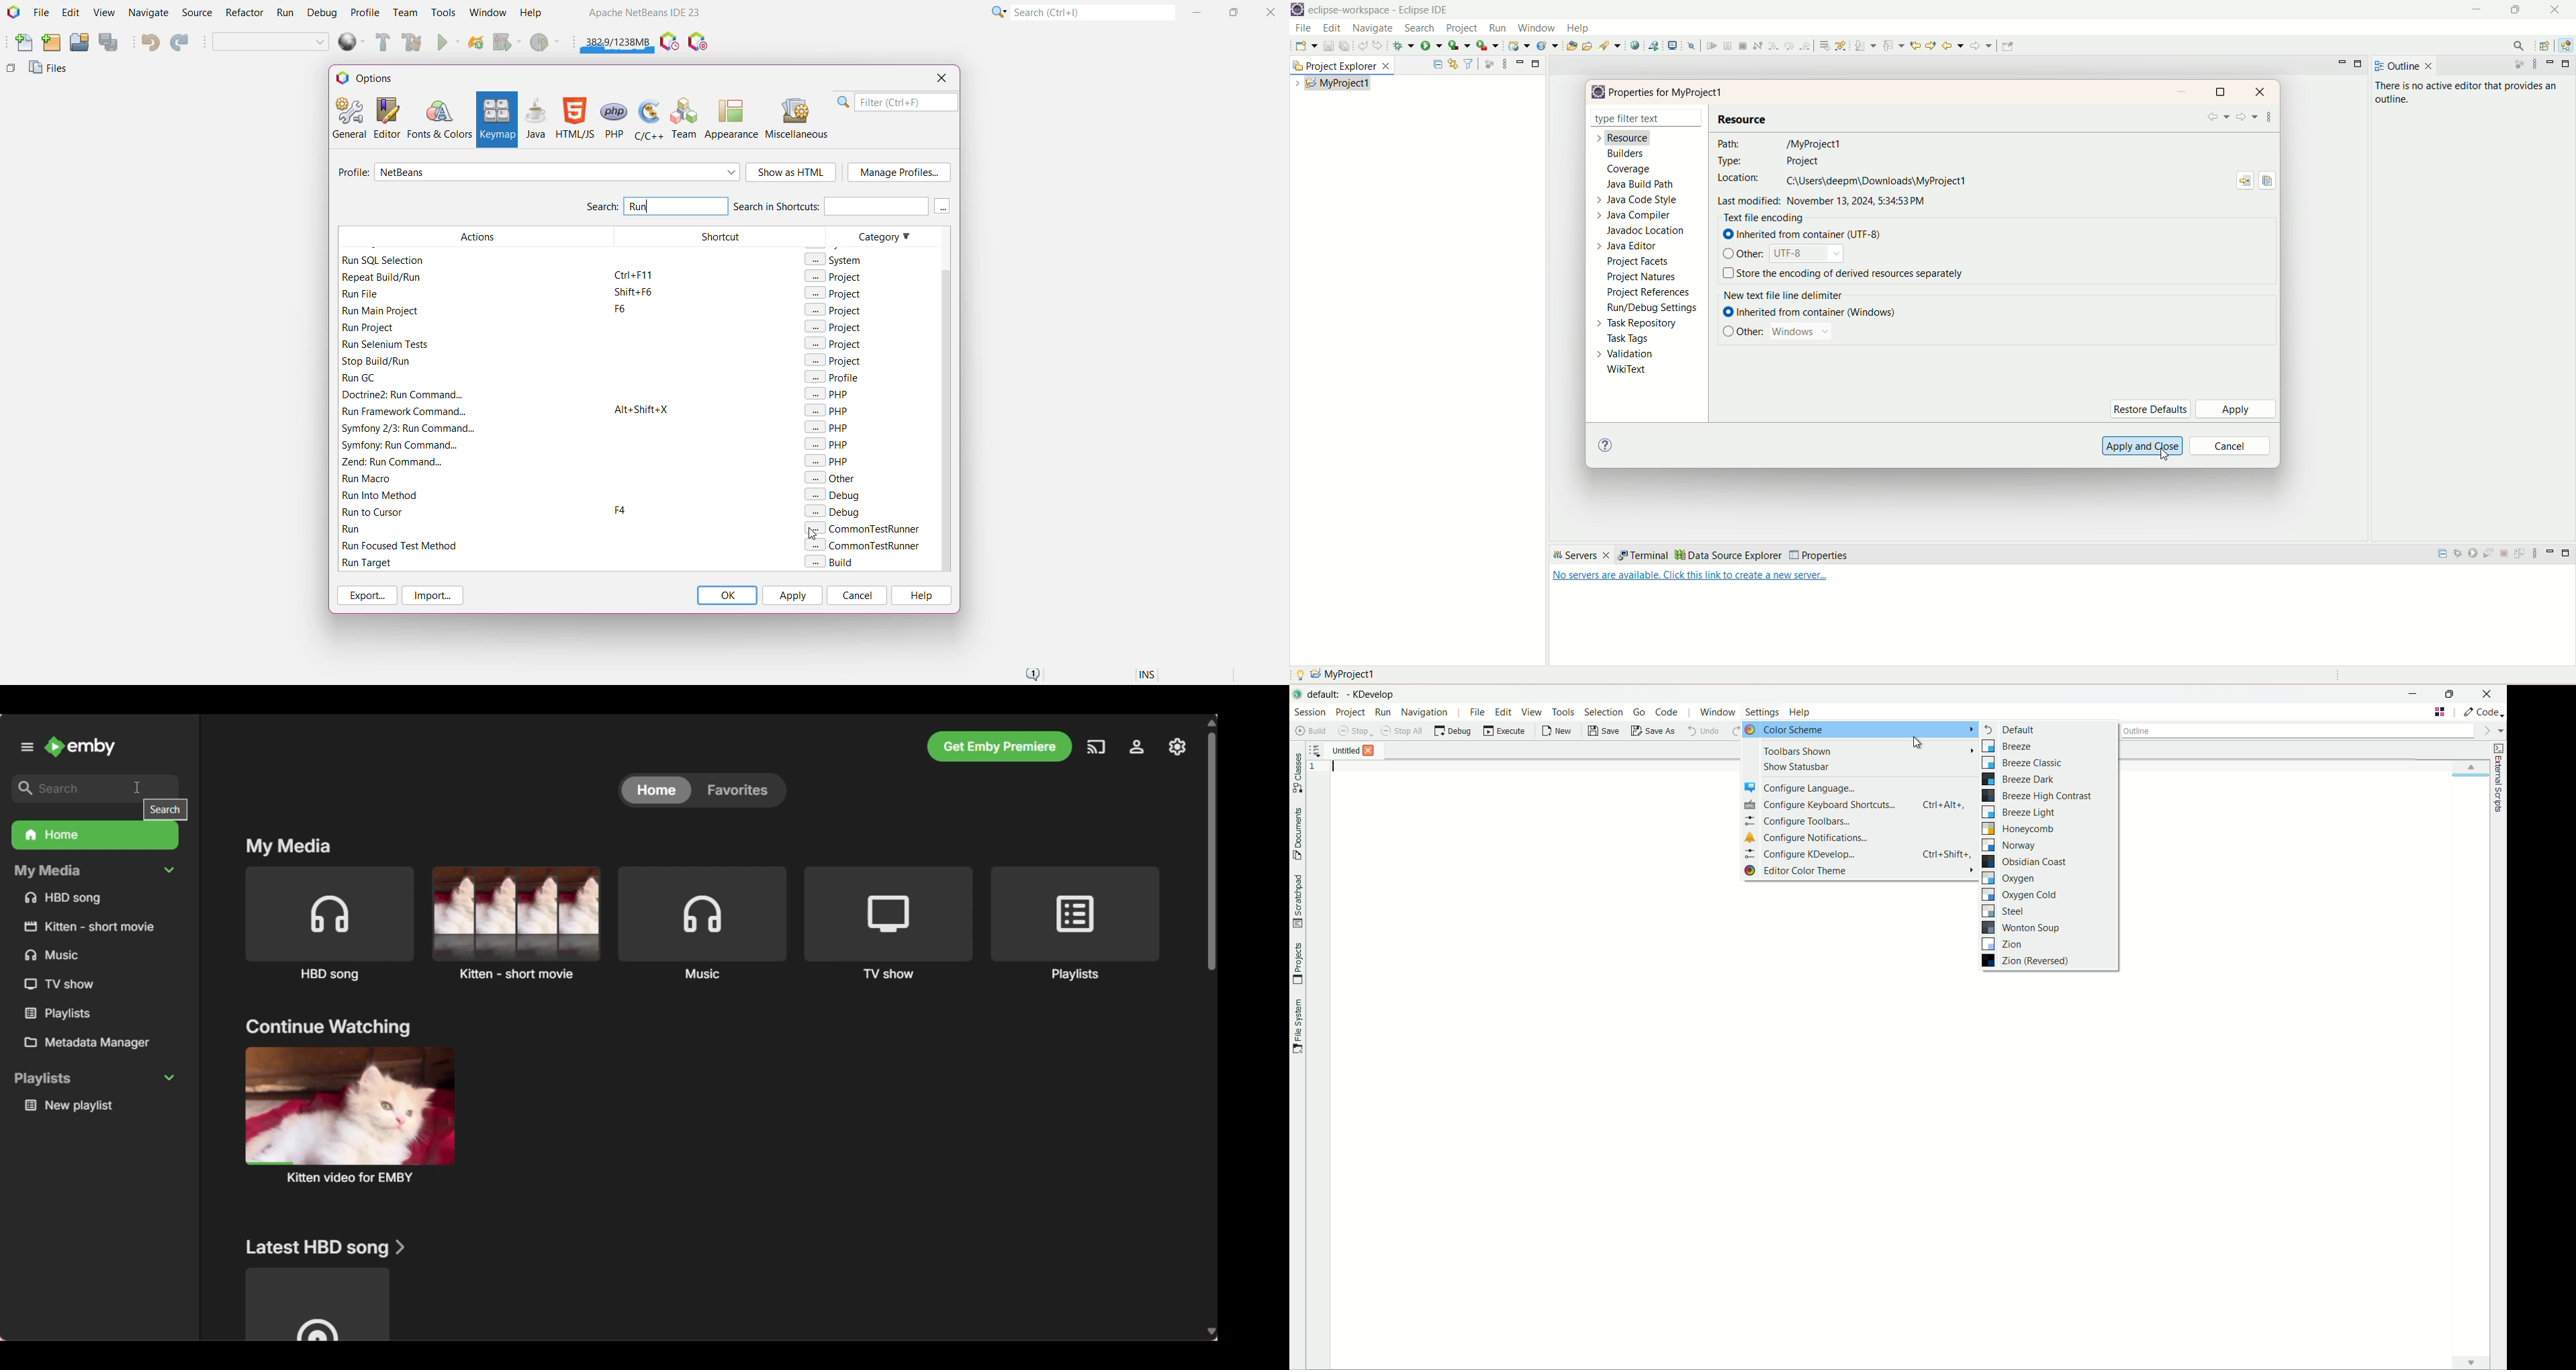 The image size is (2576, 1372). I want to click on help, so click(1604, 445).